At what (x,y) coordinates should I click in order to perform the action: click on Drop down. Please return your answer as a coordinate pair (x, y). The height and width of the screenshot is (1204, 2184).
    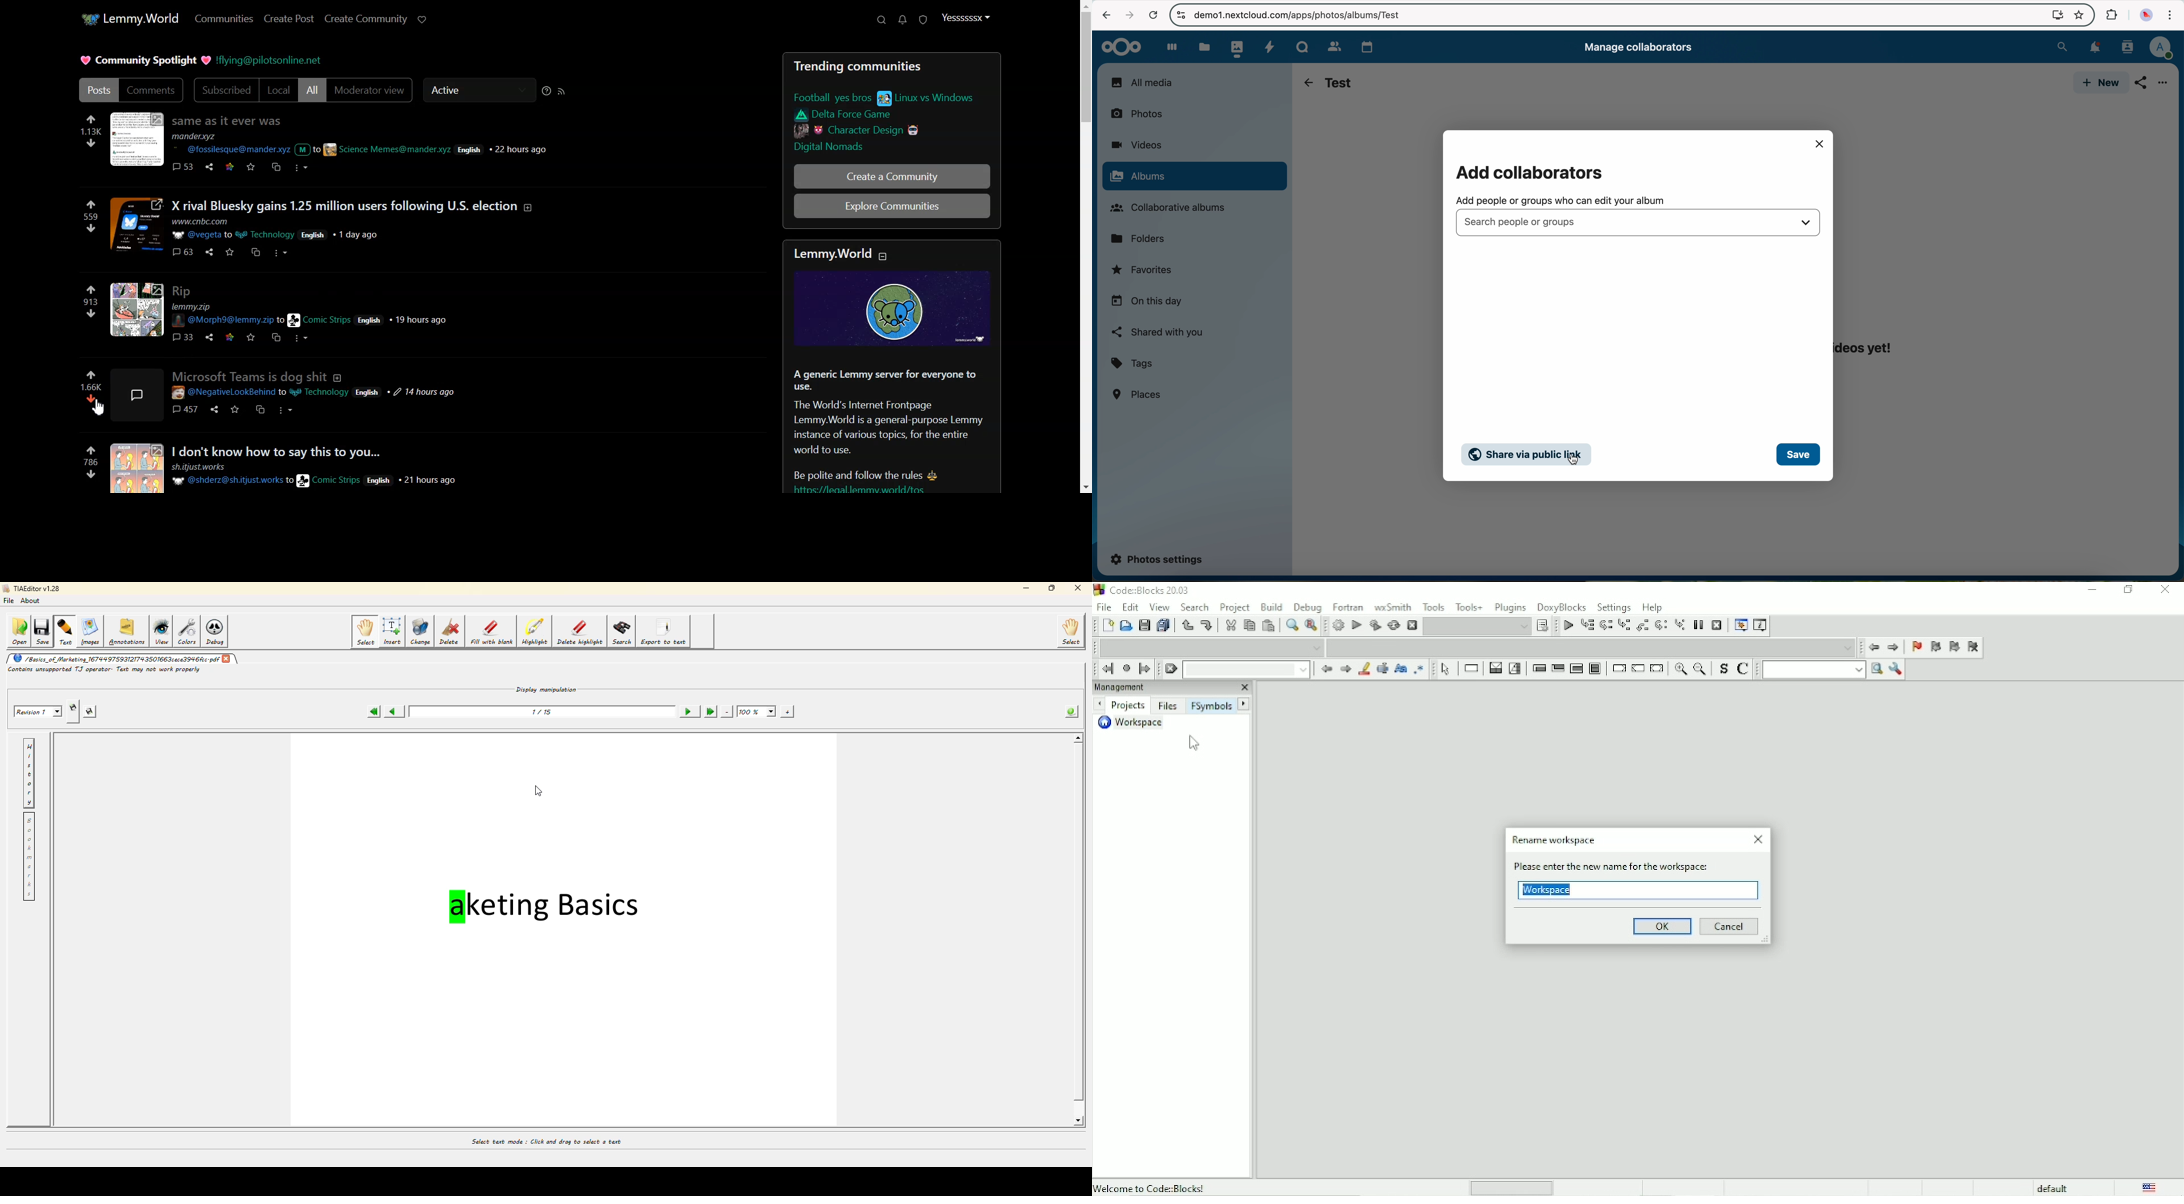
    Looking at the image, I should click on (1593, 647).